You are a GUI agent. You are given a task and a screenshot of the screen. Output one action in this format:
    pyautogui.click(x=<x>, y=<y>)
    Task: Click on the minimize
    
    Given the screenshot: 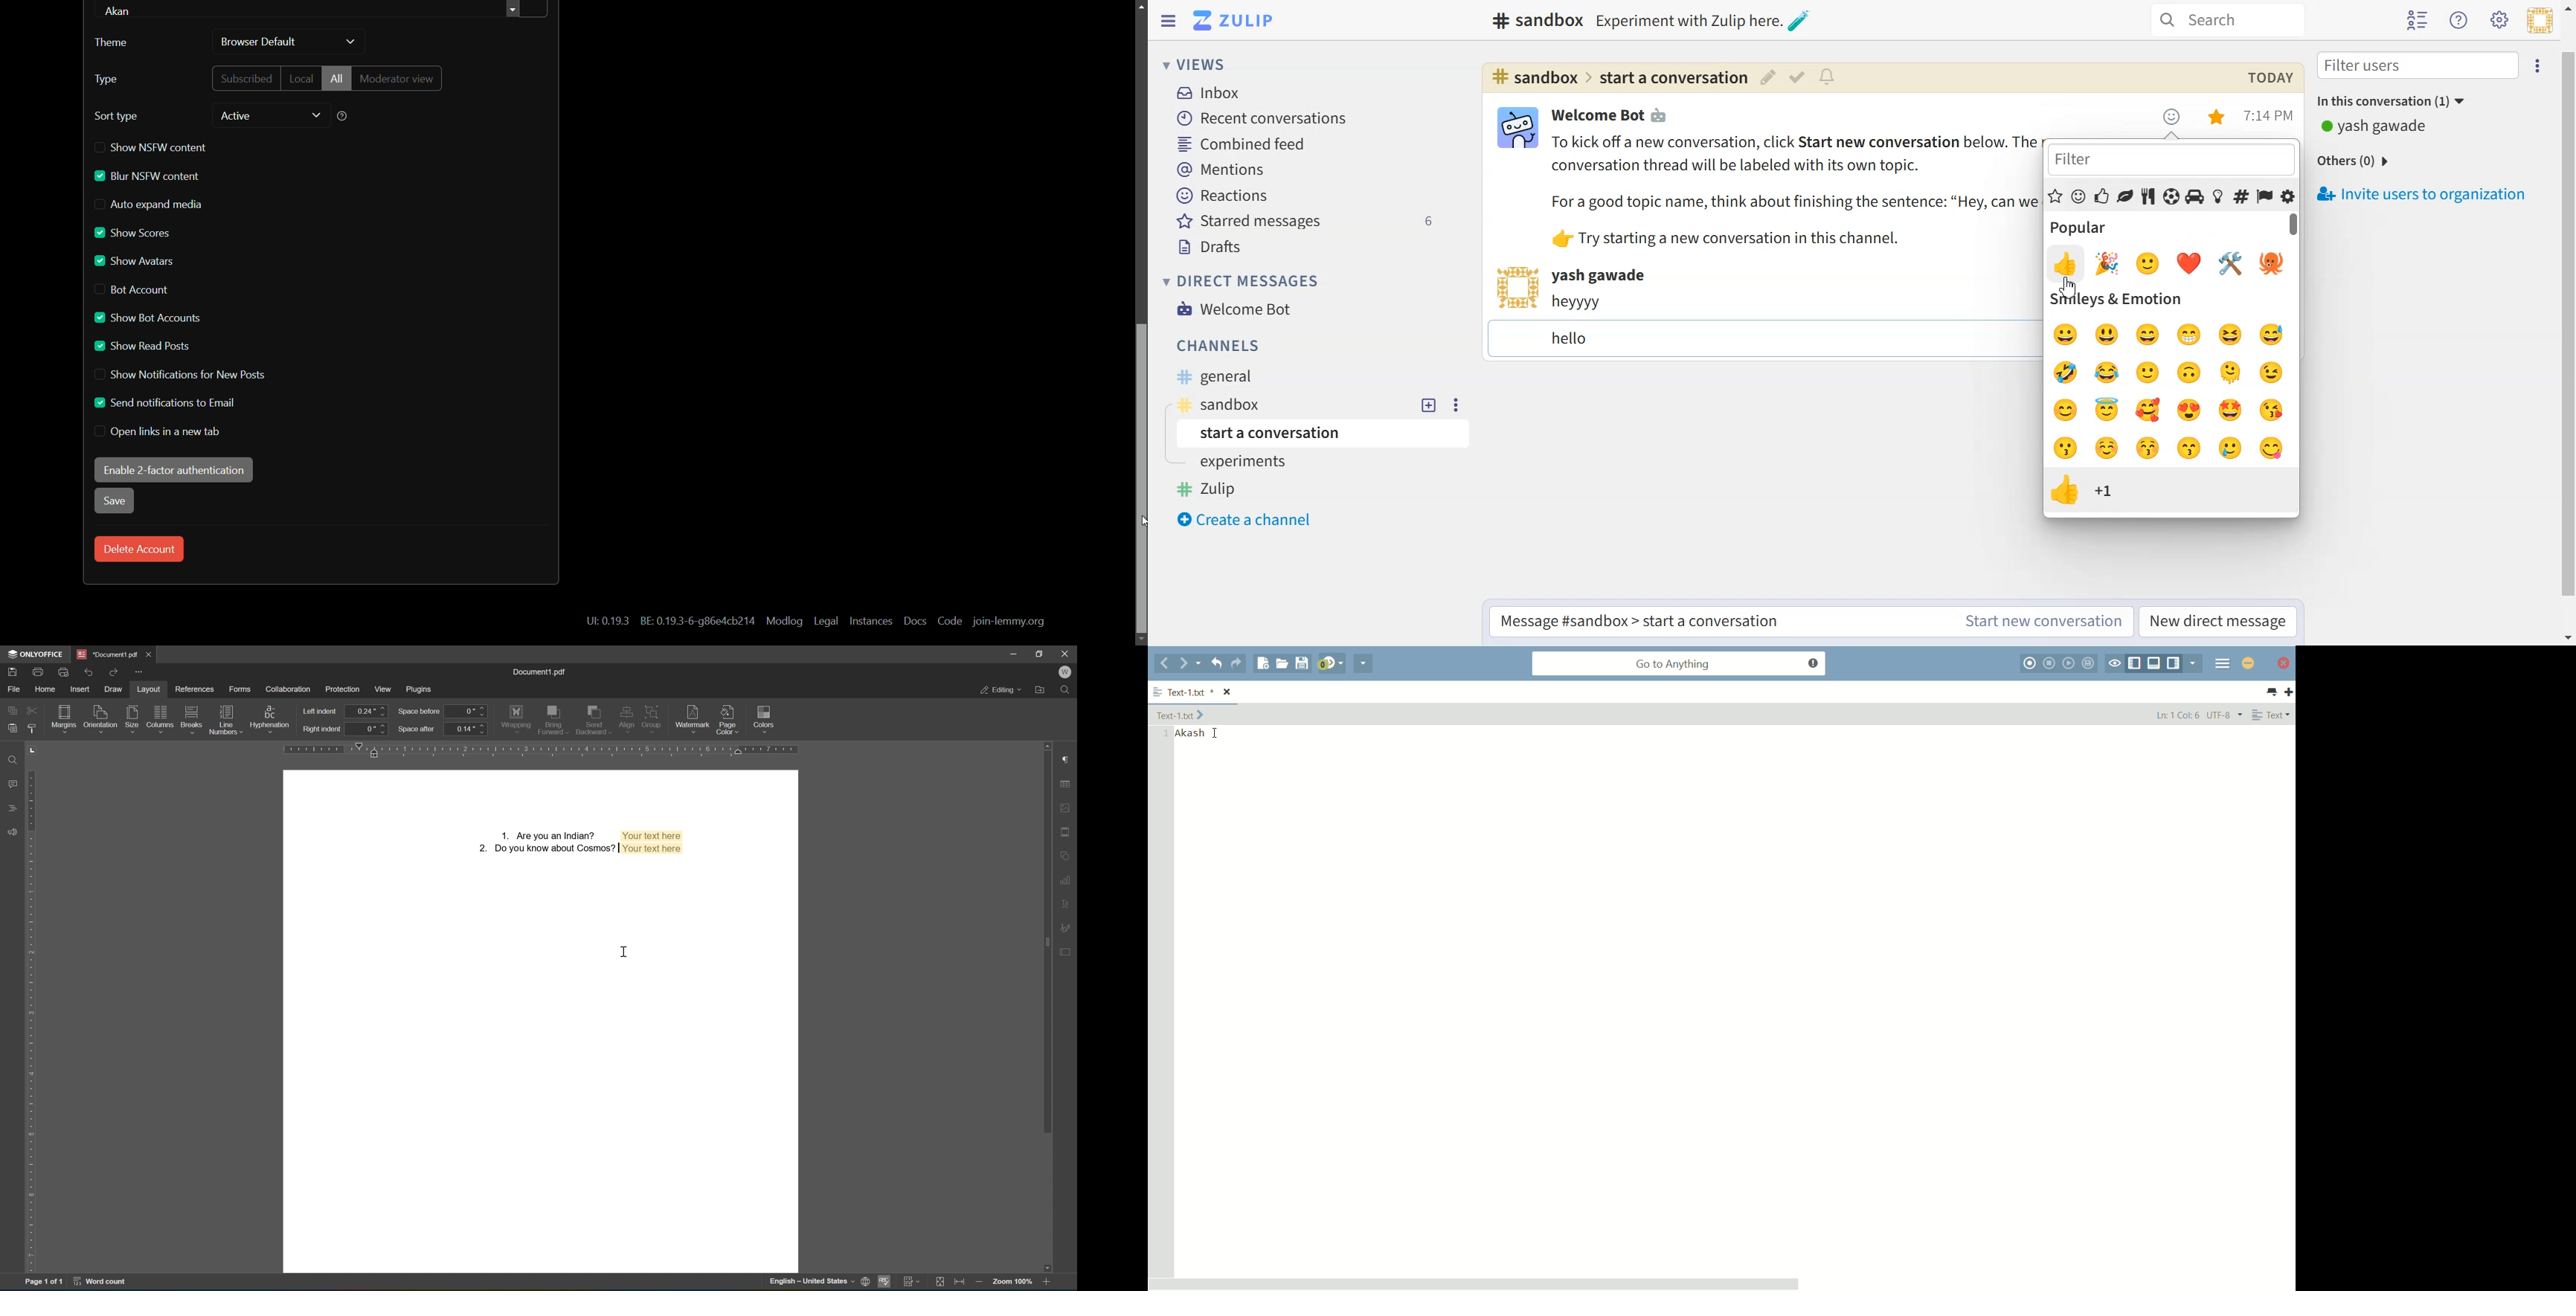 What is the action you would take?
    pyautogui.click(x=1015, y=652)
    